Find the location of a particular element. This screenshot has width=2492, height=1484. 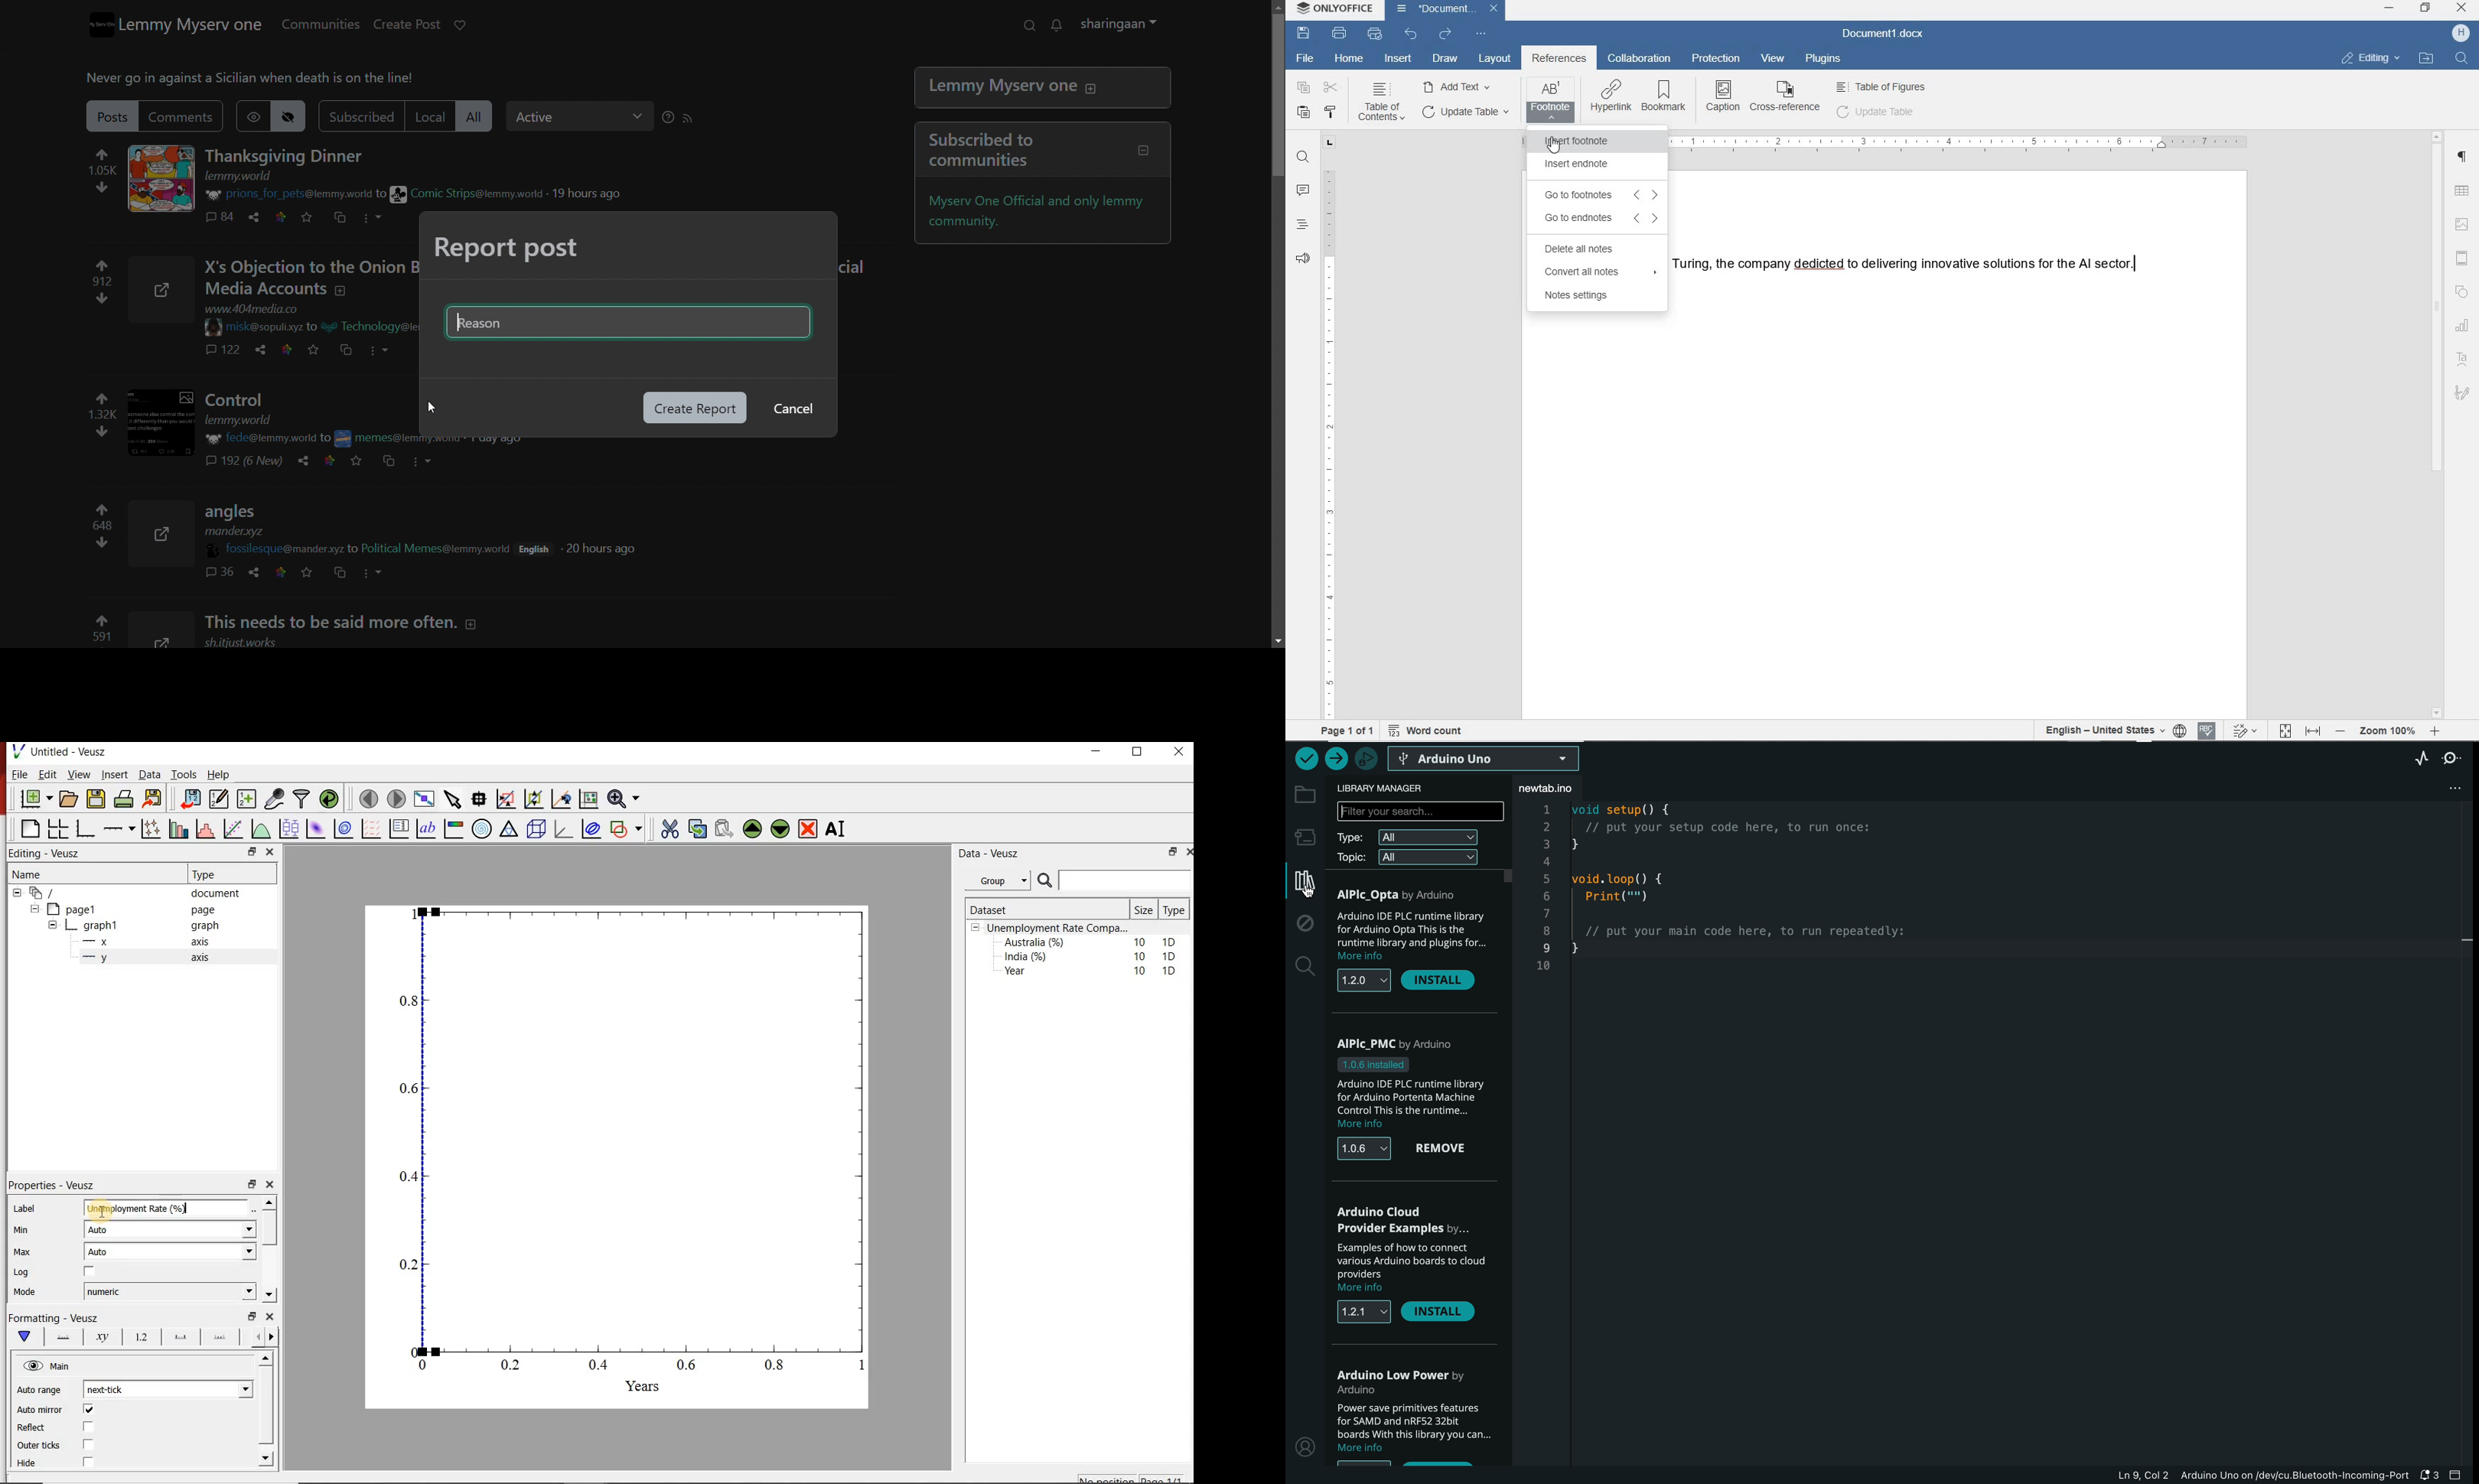

feedback & support is located at coordinates (1303, 254).